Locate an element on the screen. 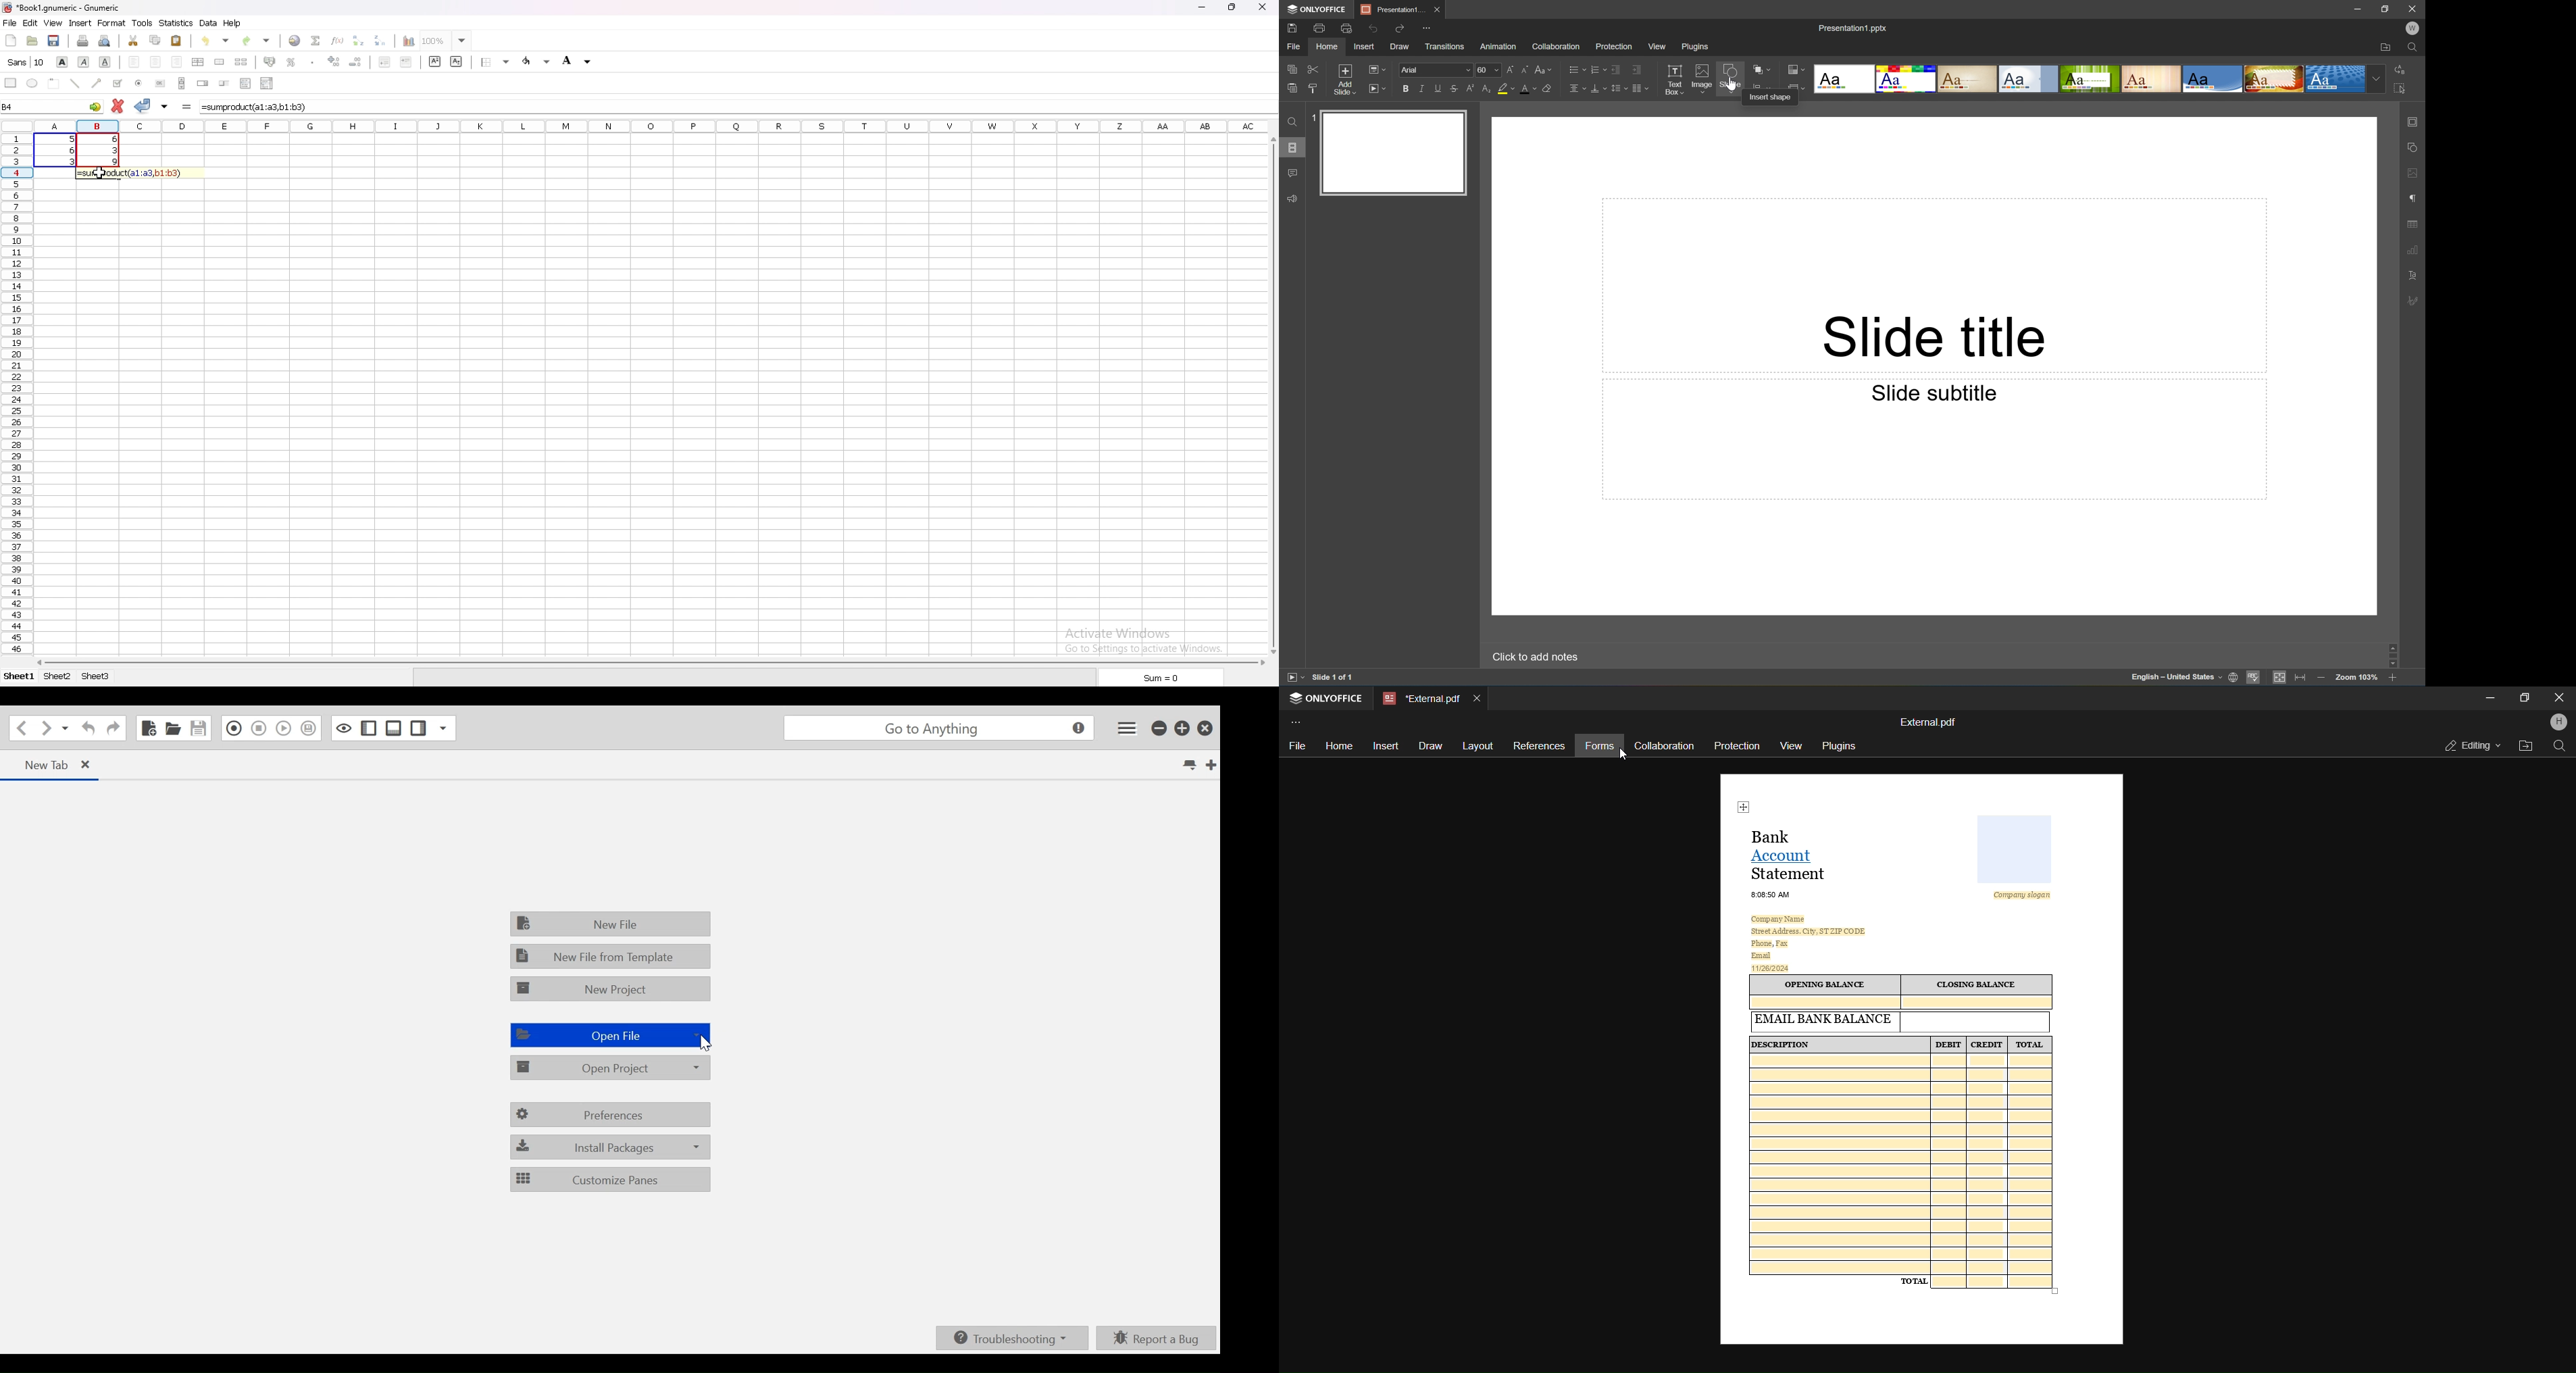 The width and height of the screenshot is (2576, 1400). sort descending is located at coordinates (381, 40).